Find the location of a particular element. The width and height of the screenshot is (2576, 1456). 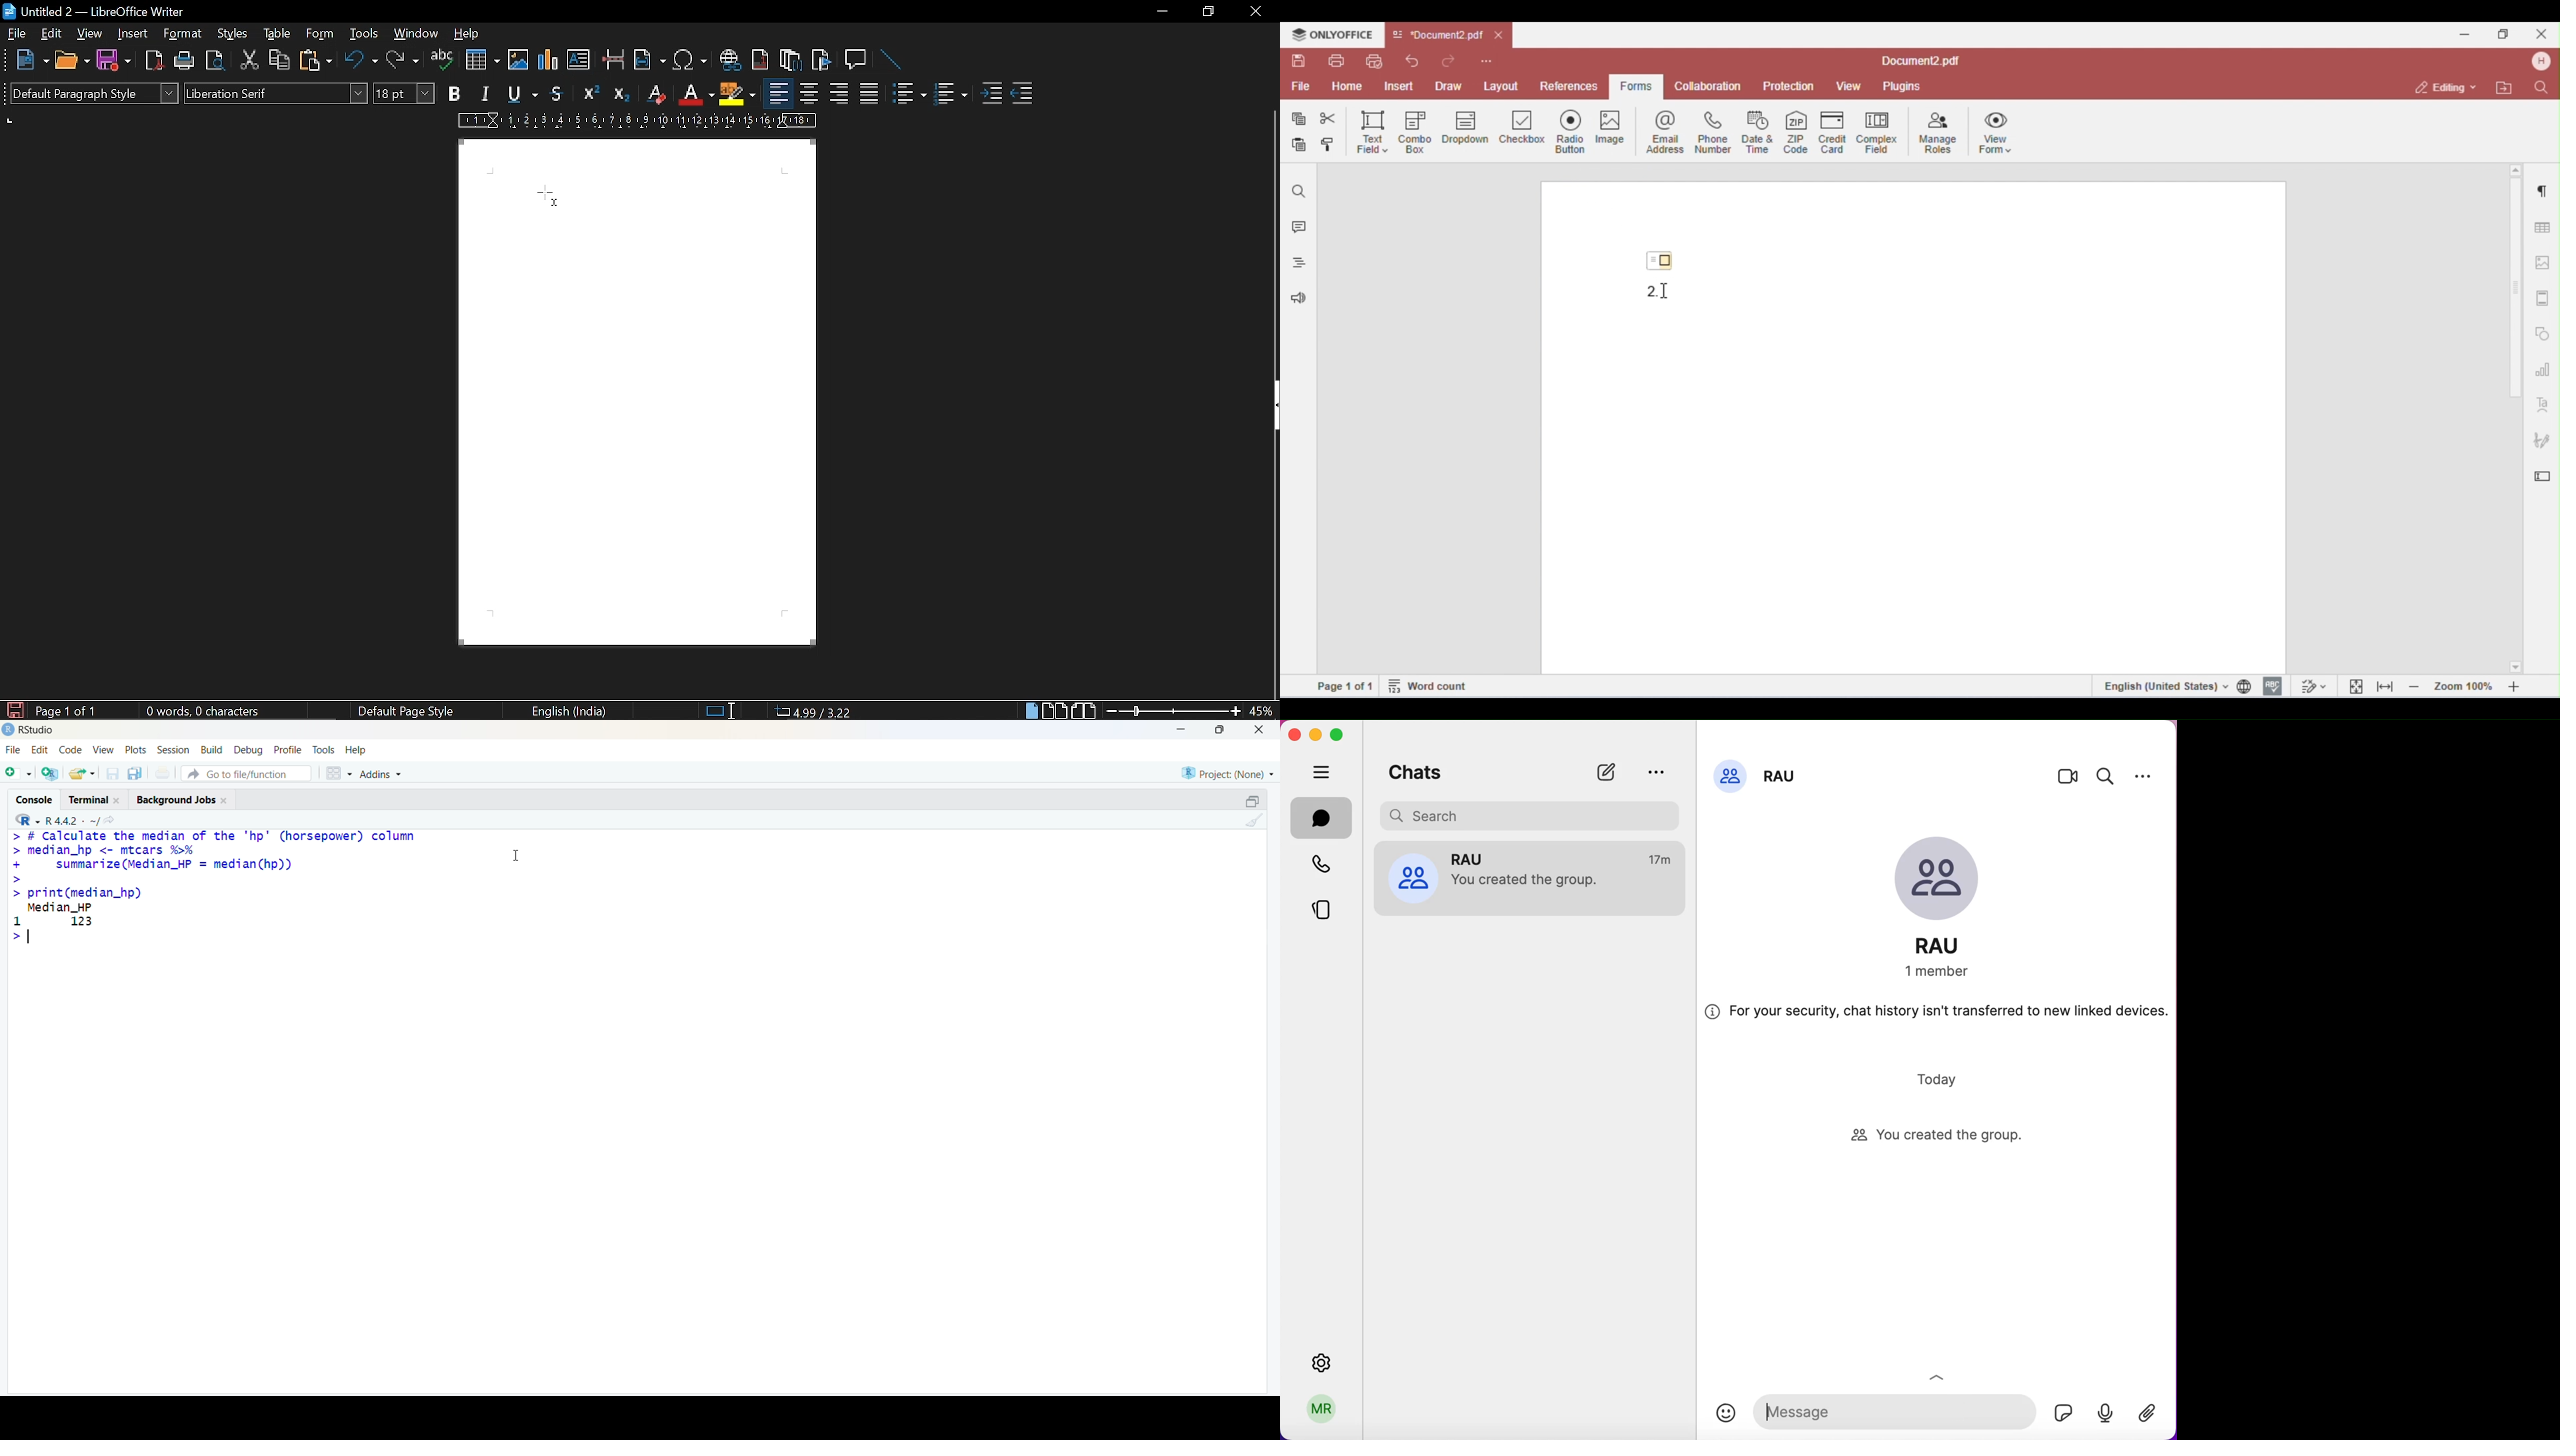

form is located at coordinates (321, 35).